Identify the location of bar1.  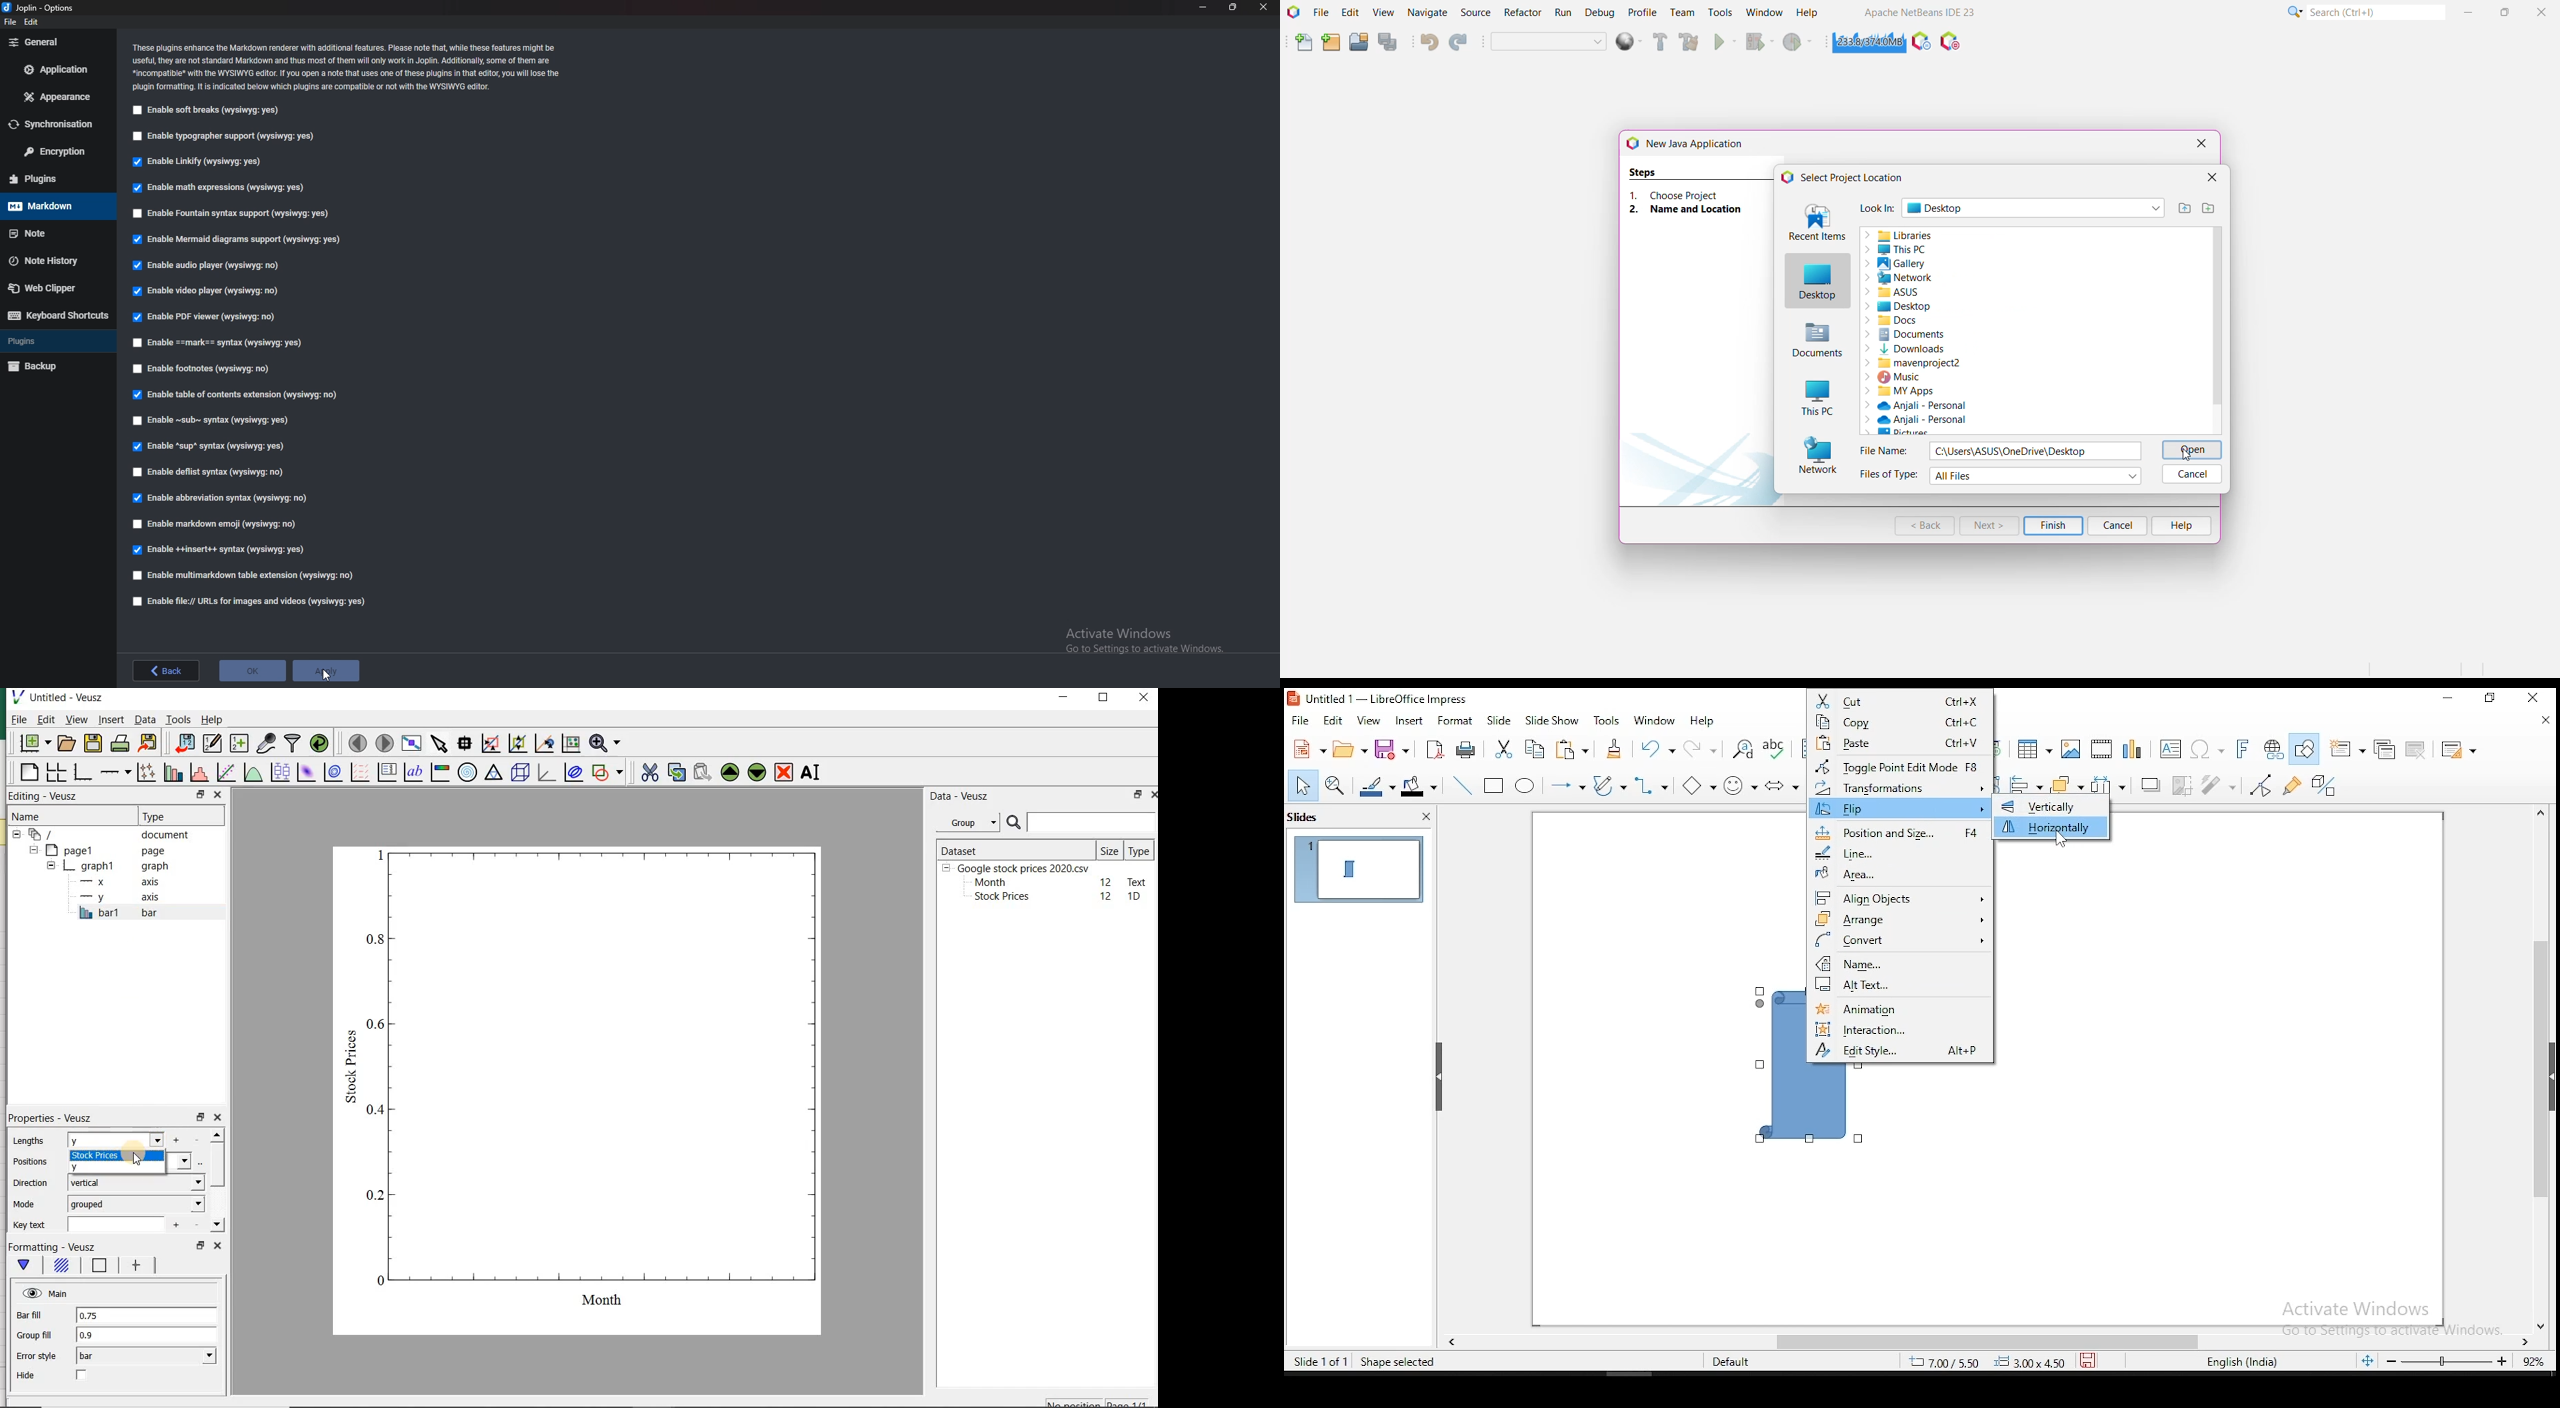
(116, 914).